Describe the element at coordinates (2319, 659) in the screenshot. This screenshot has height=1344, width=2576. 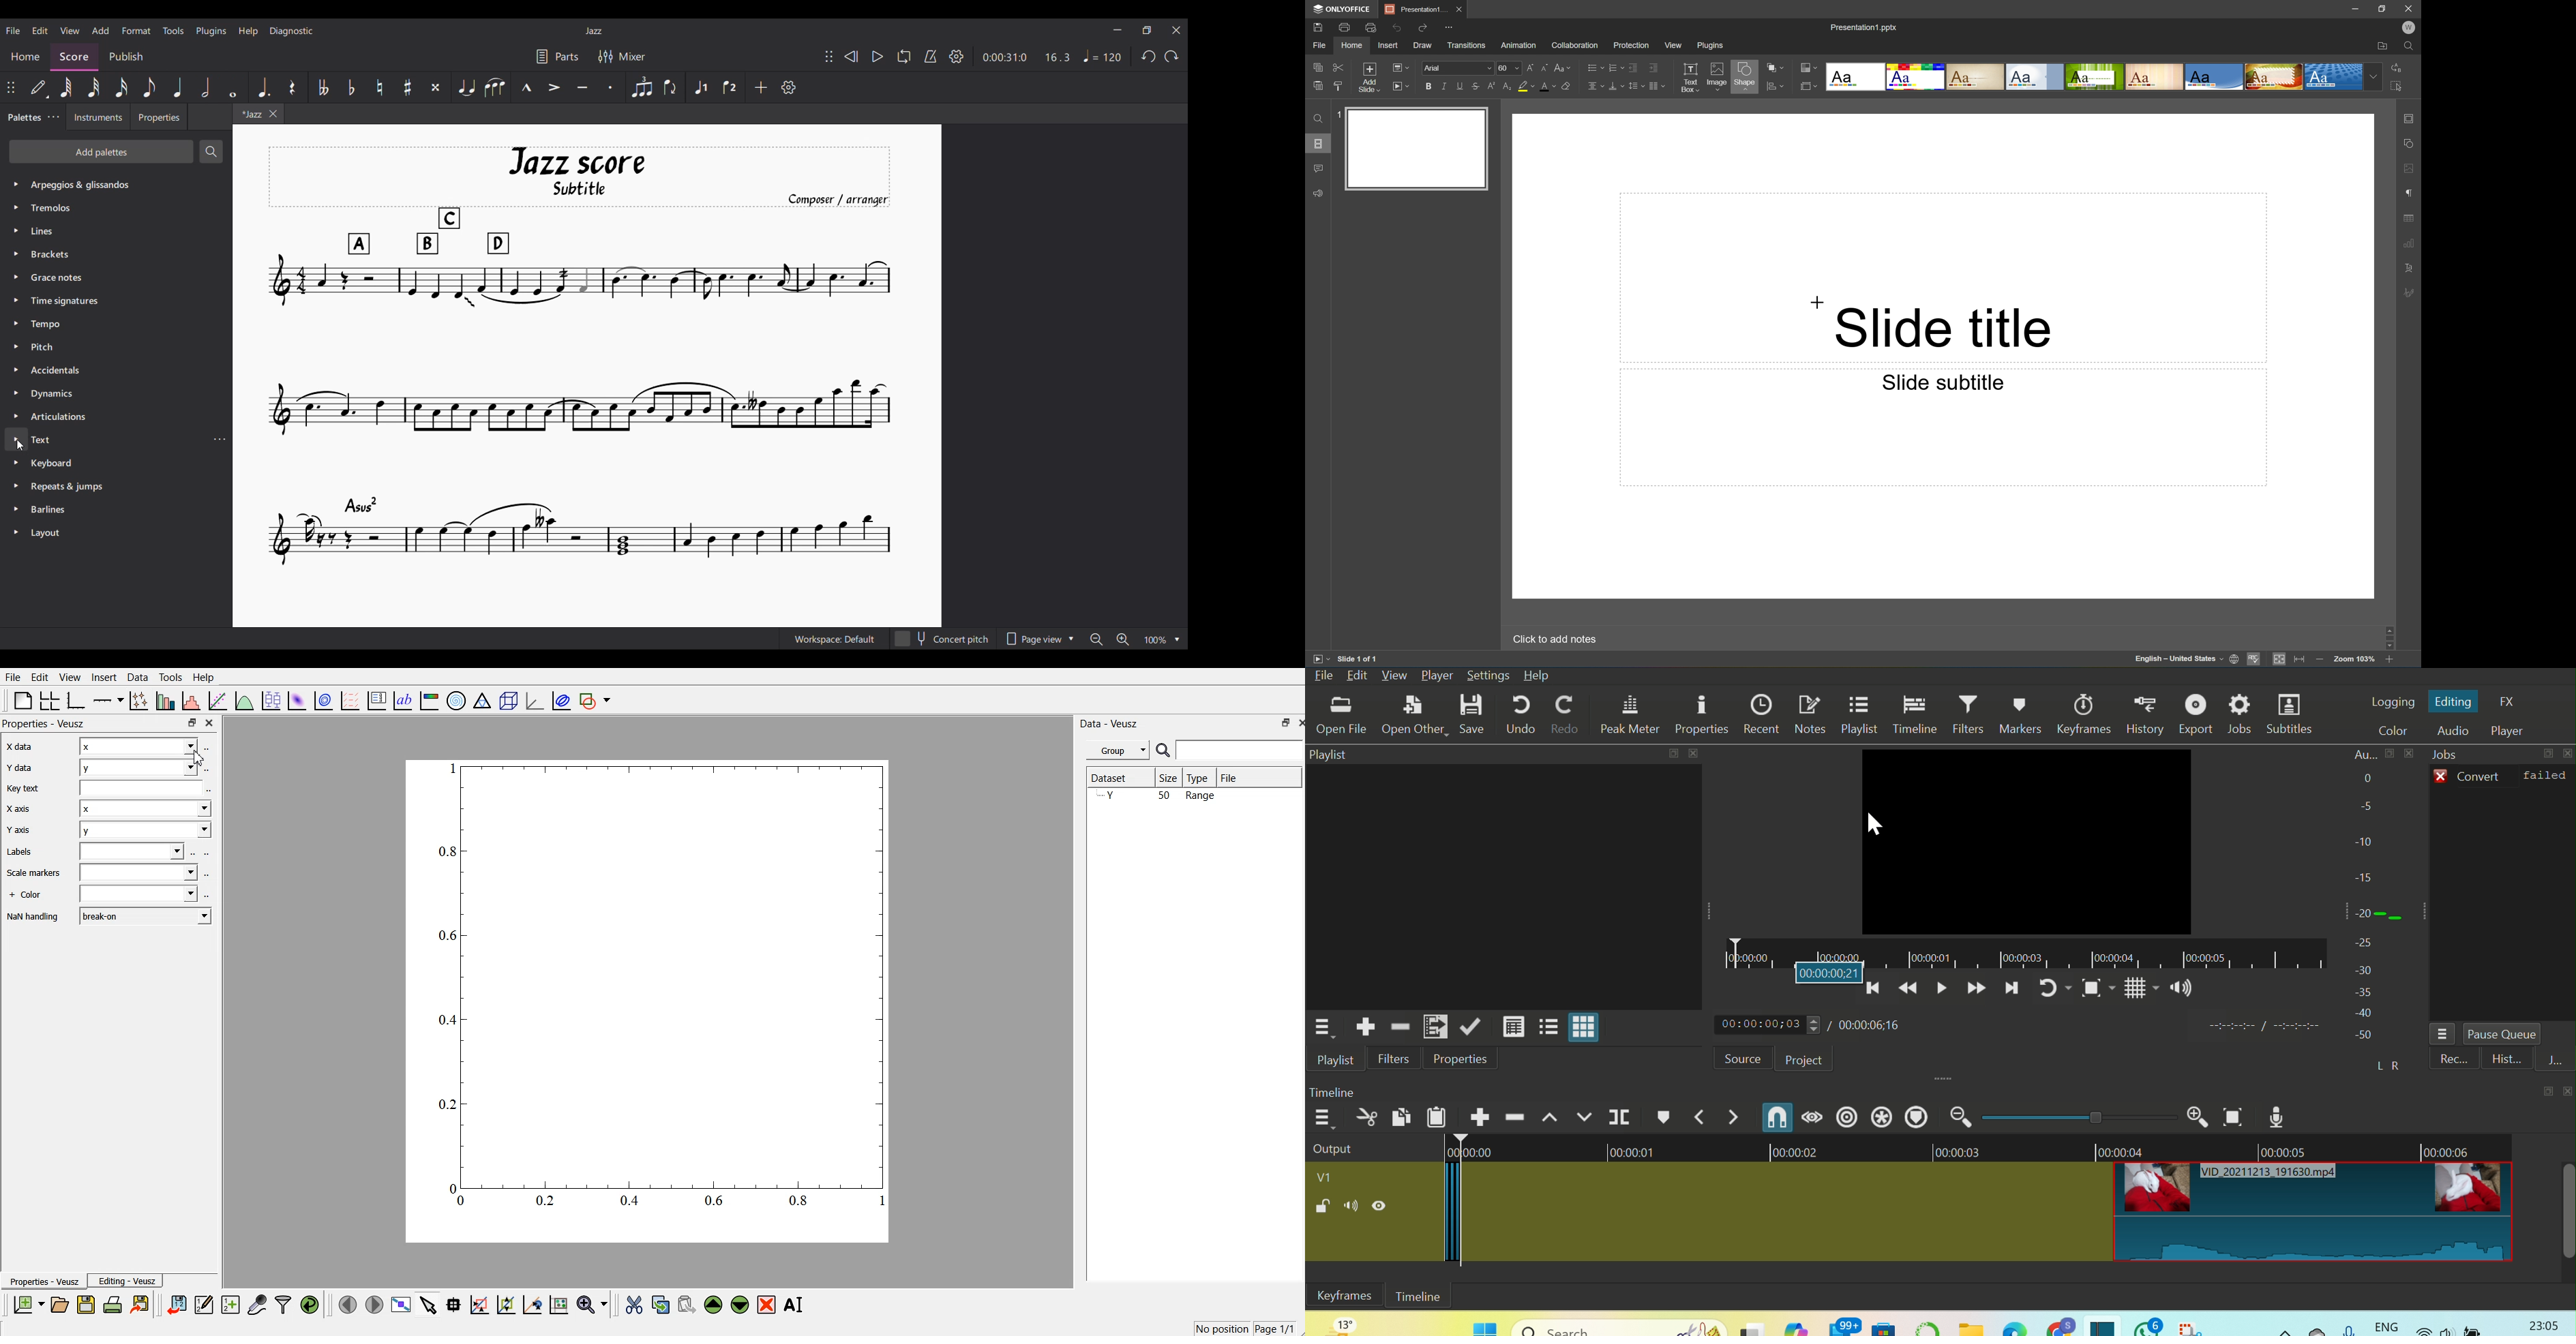
I see `Zoom out` at that location.